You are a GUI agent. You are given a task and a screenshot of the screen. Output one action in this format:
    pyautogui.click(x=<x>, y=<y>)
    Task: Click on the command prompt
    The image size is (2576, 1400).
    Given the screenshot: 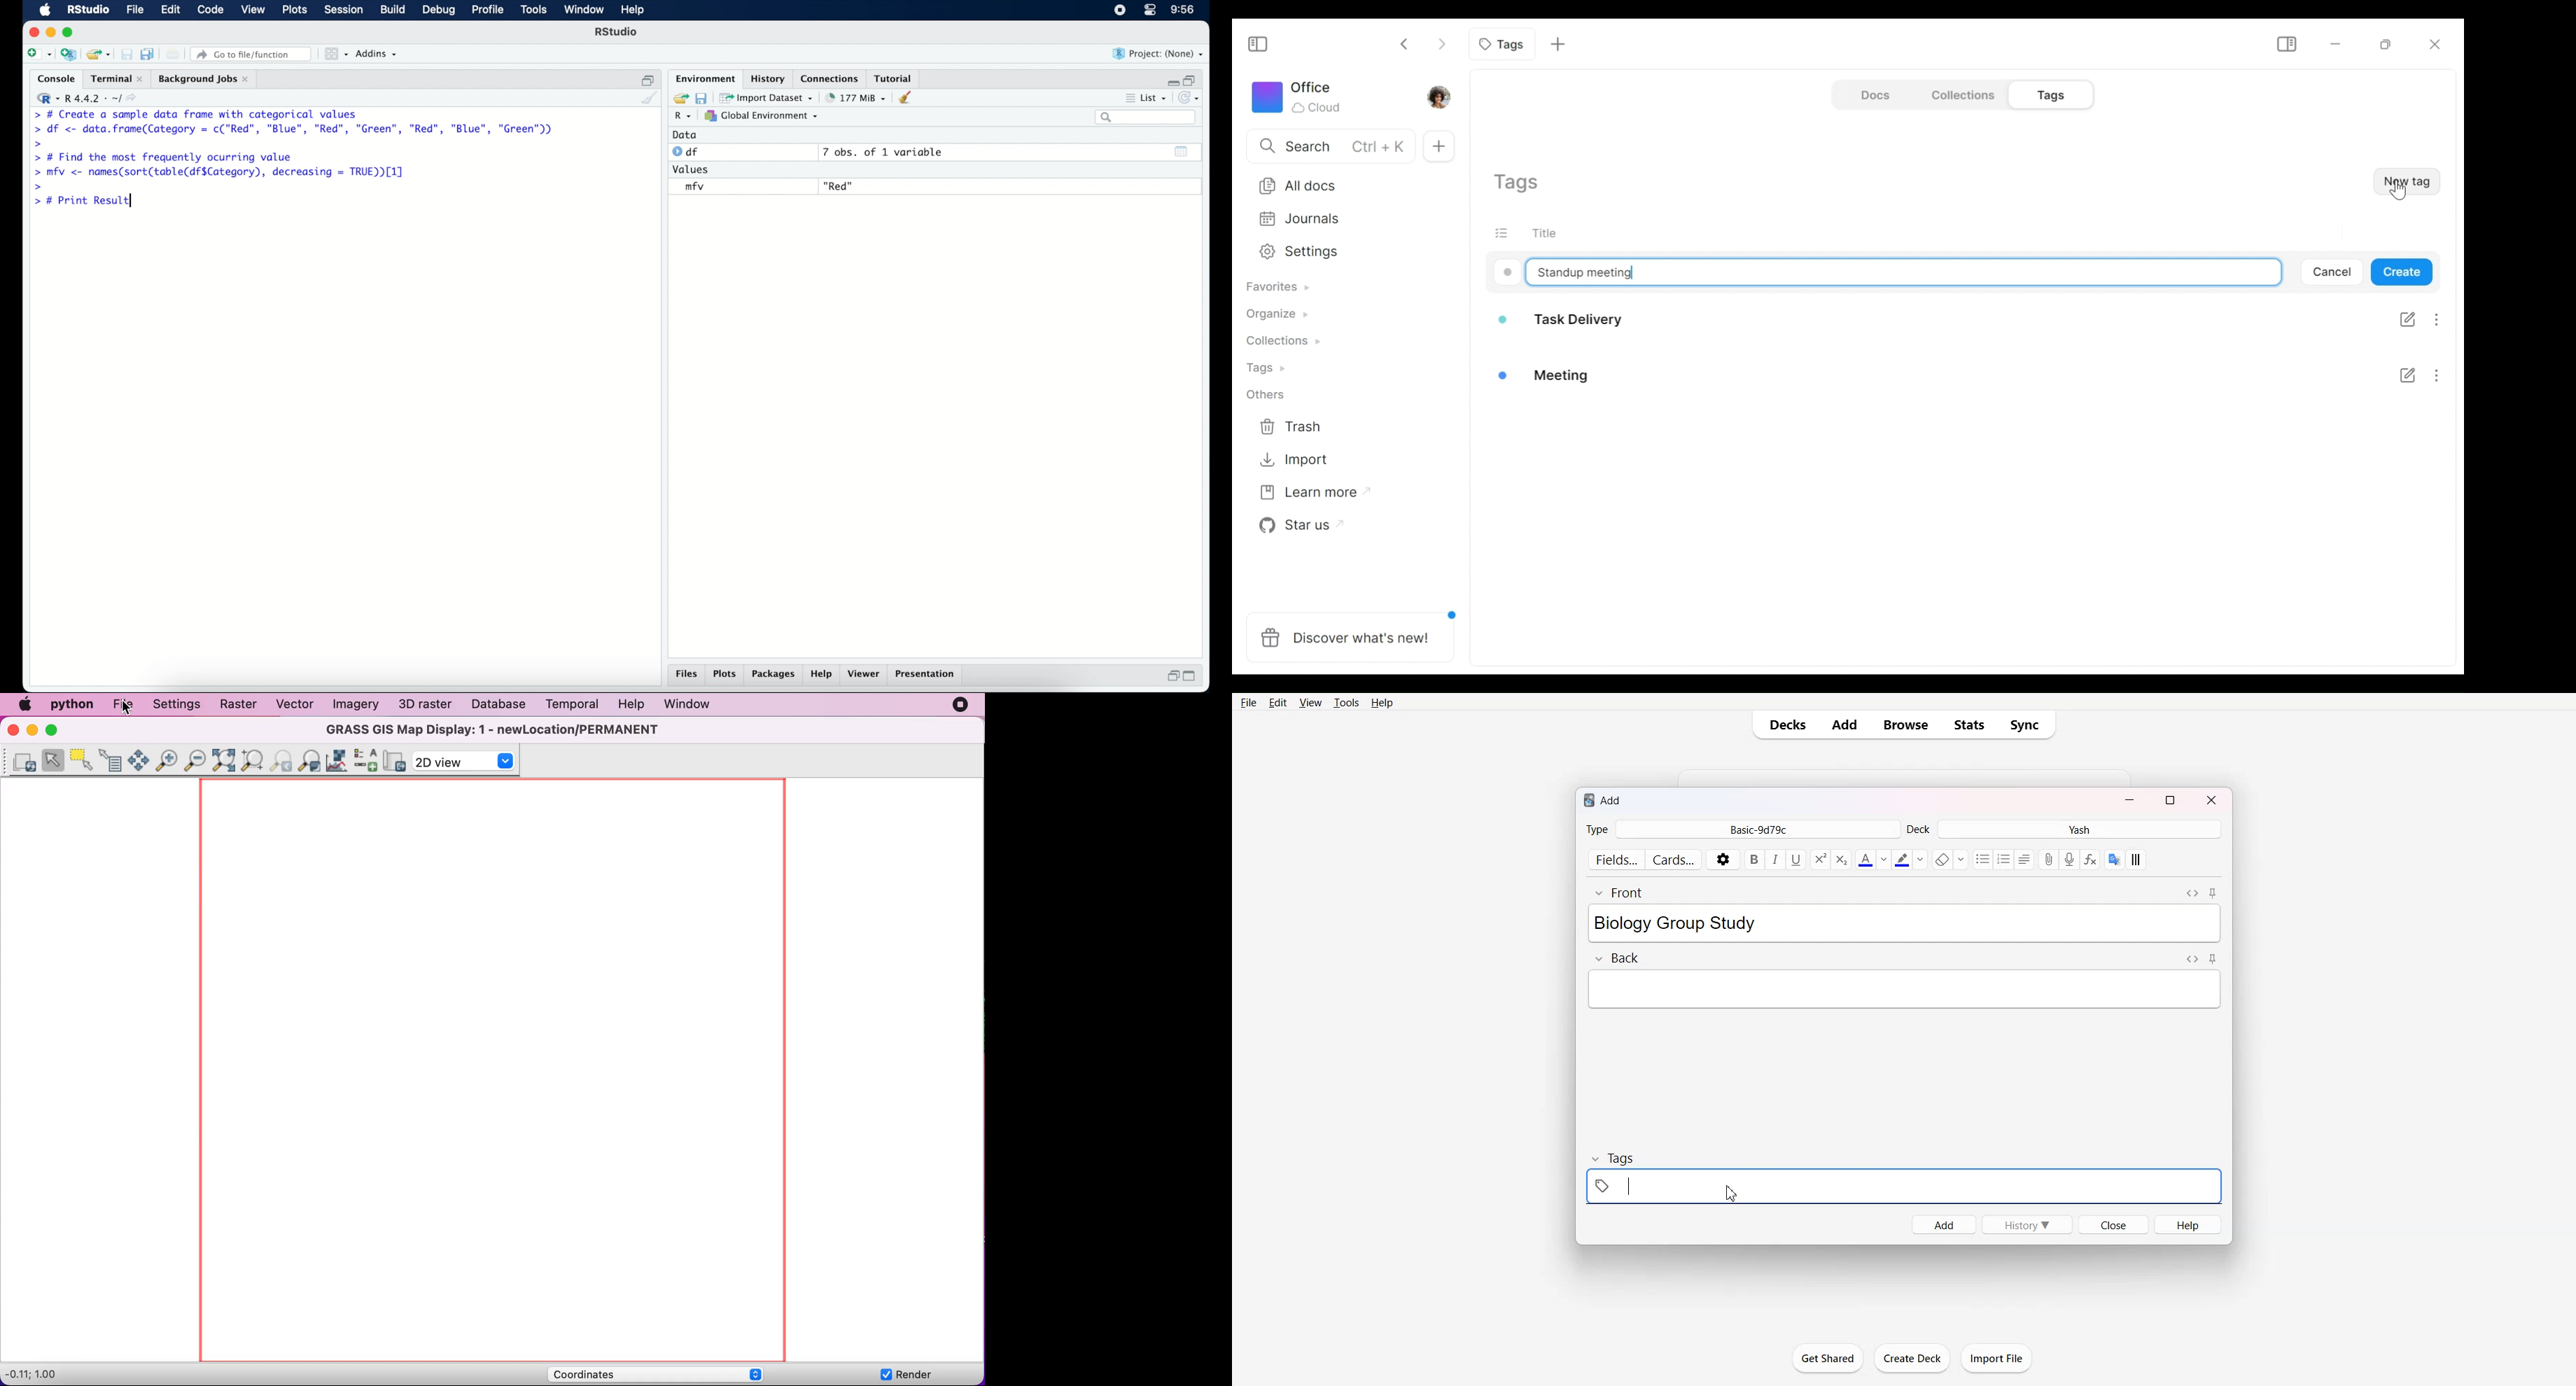 What is the action you would take?
    pyautogui.click(x=38, y=143)
    